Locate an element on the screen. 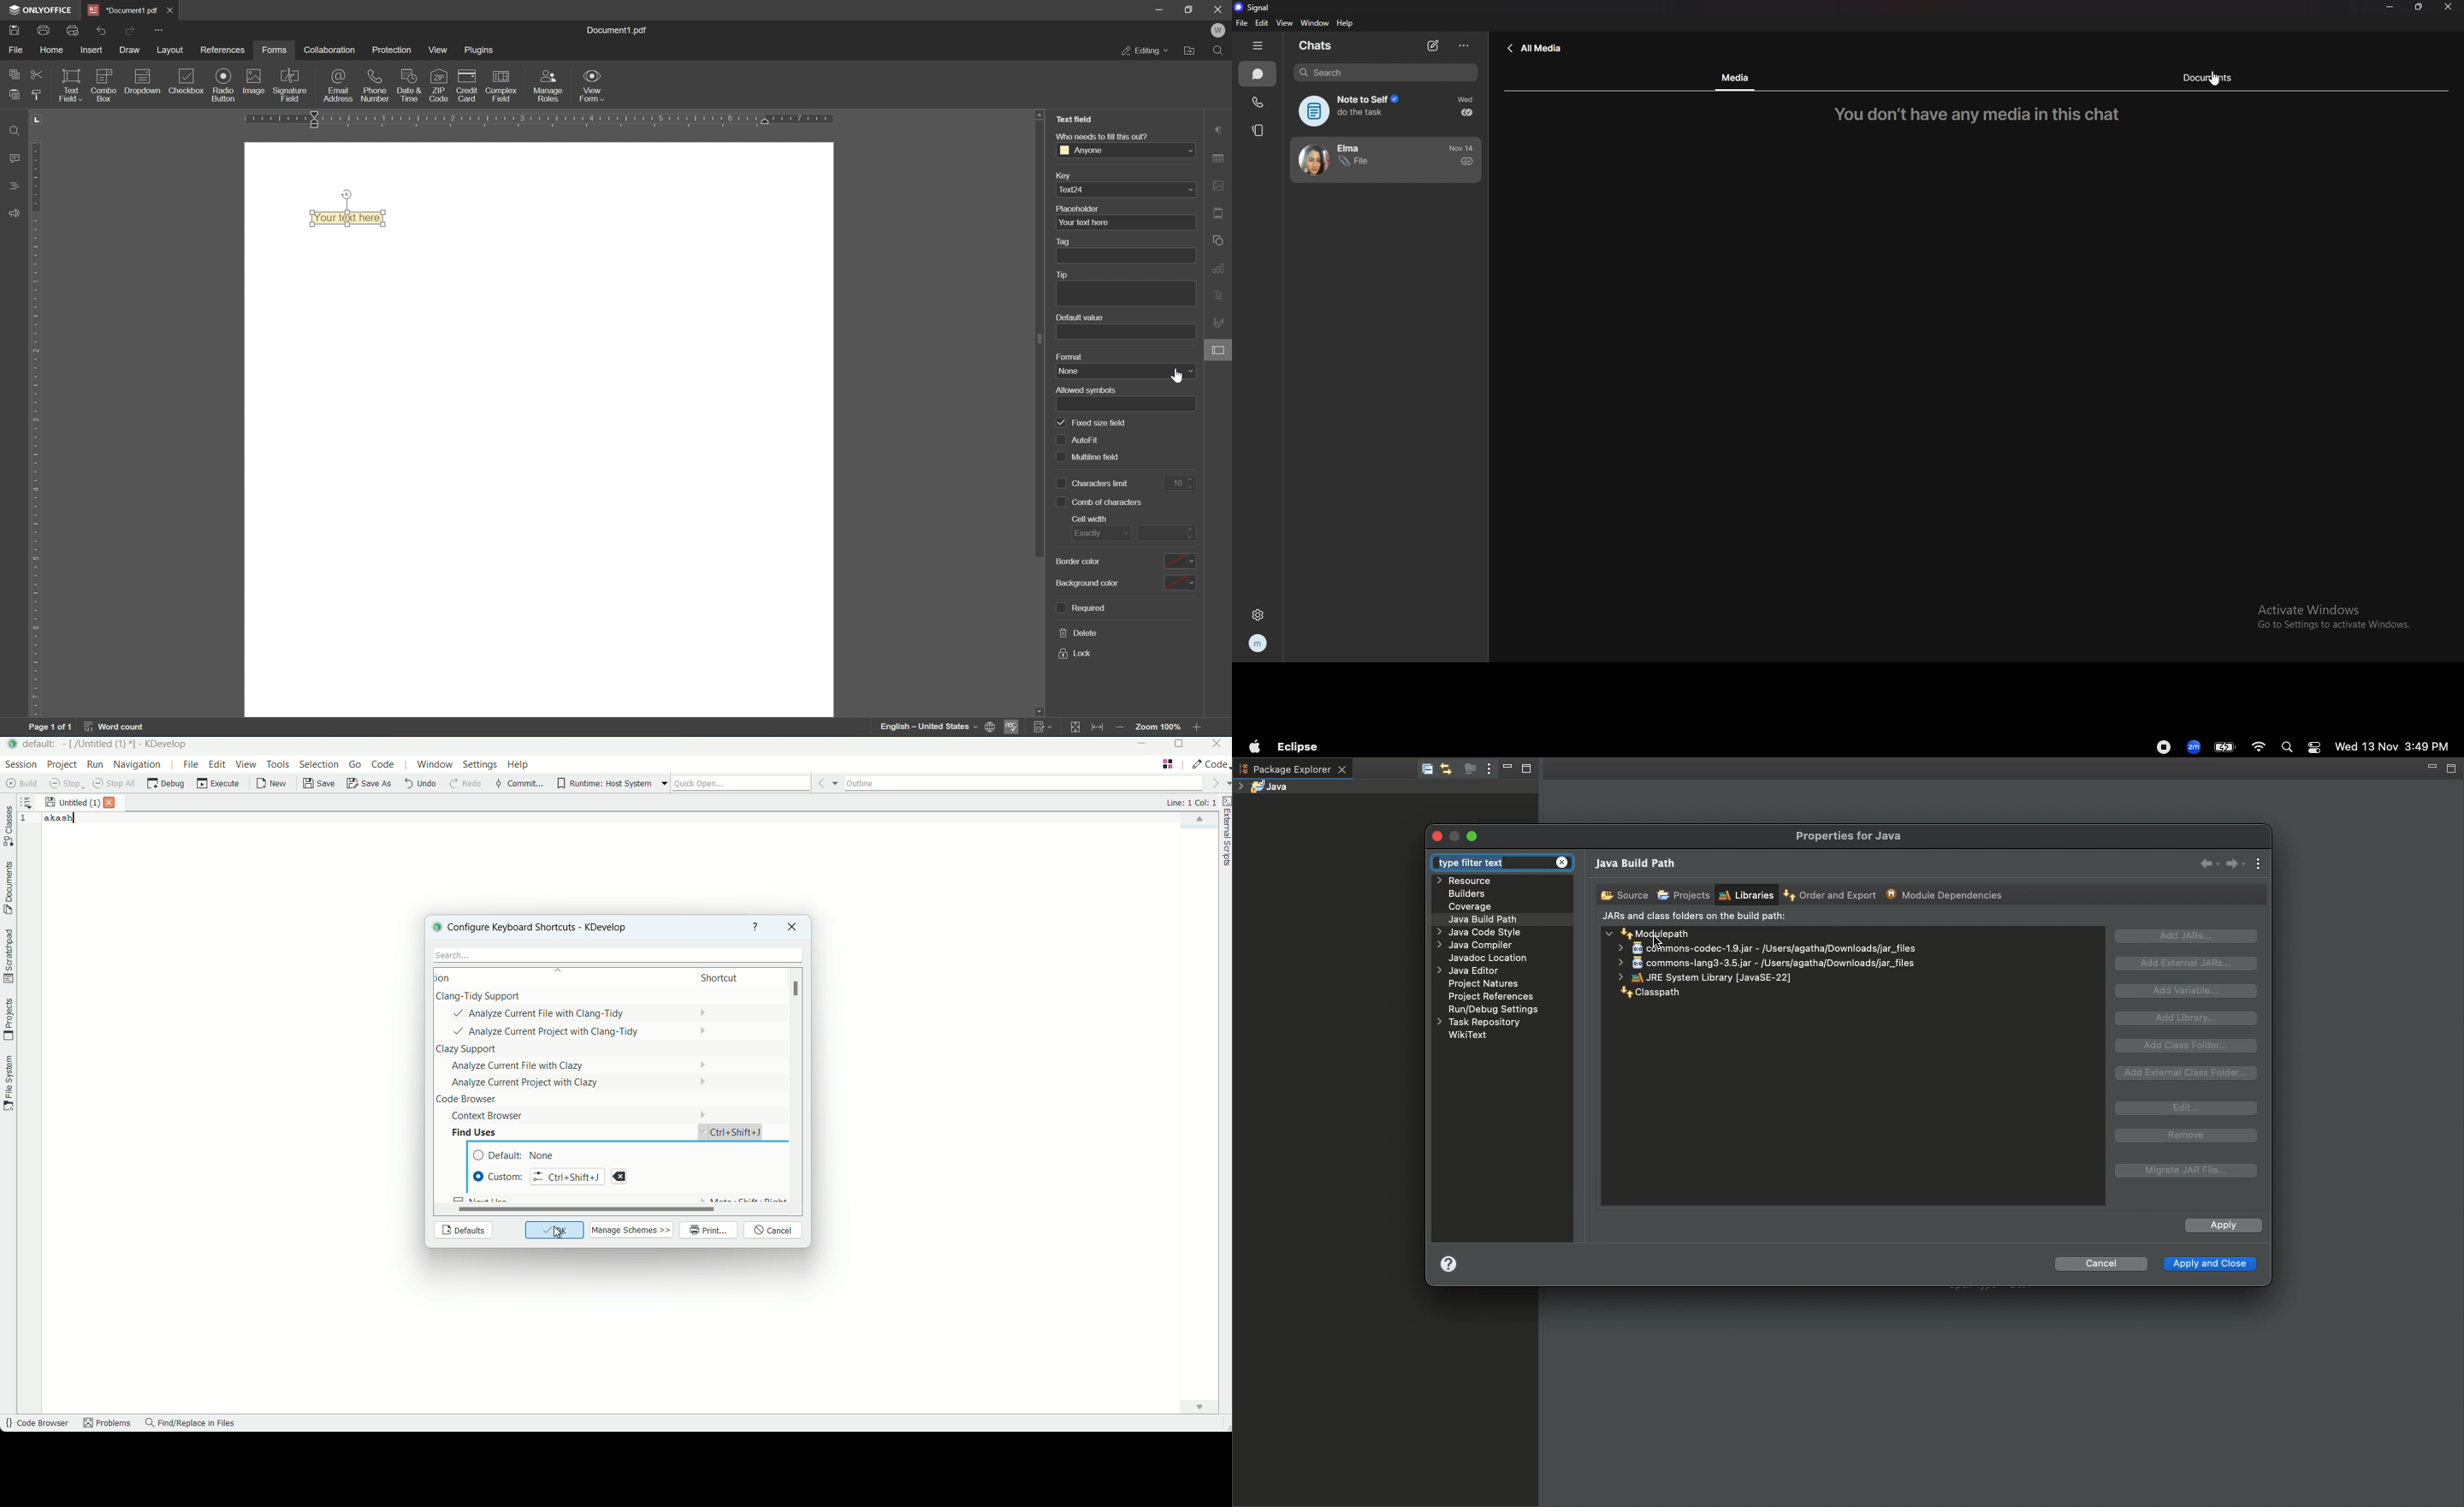 The image size is (2464, 1512). header and footer settings is located at coordinates (1221, 212).